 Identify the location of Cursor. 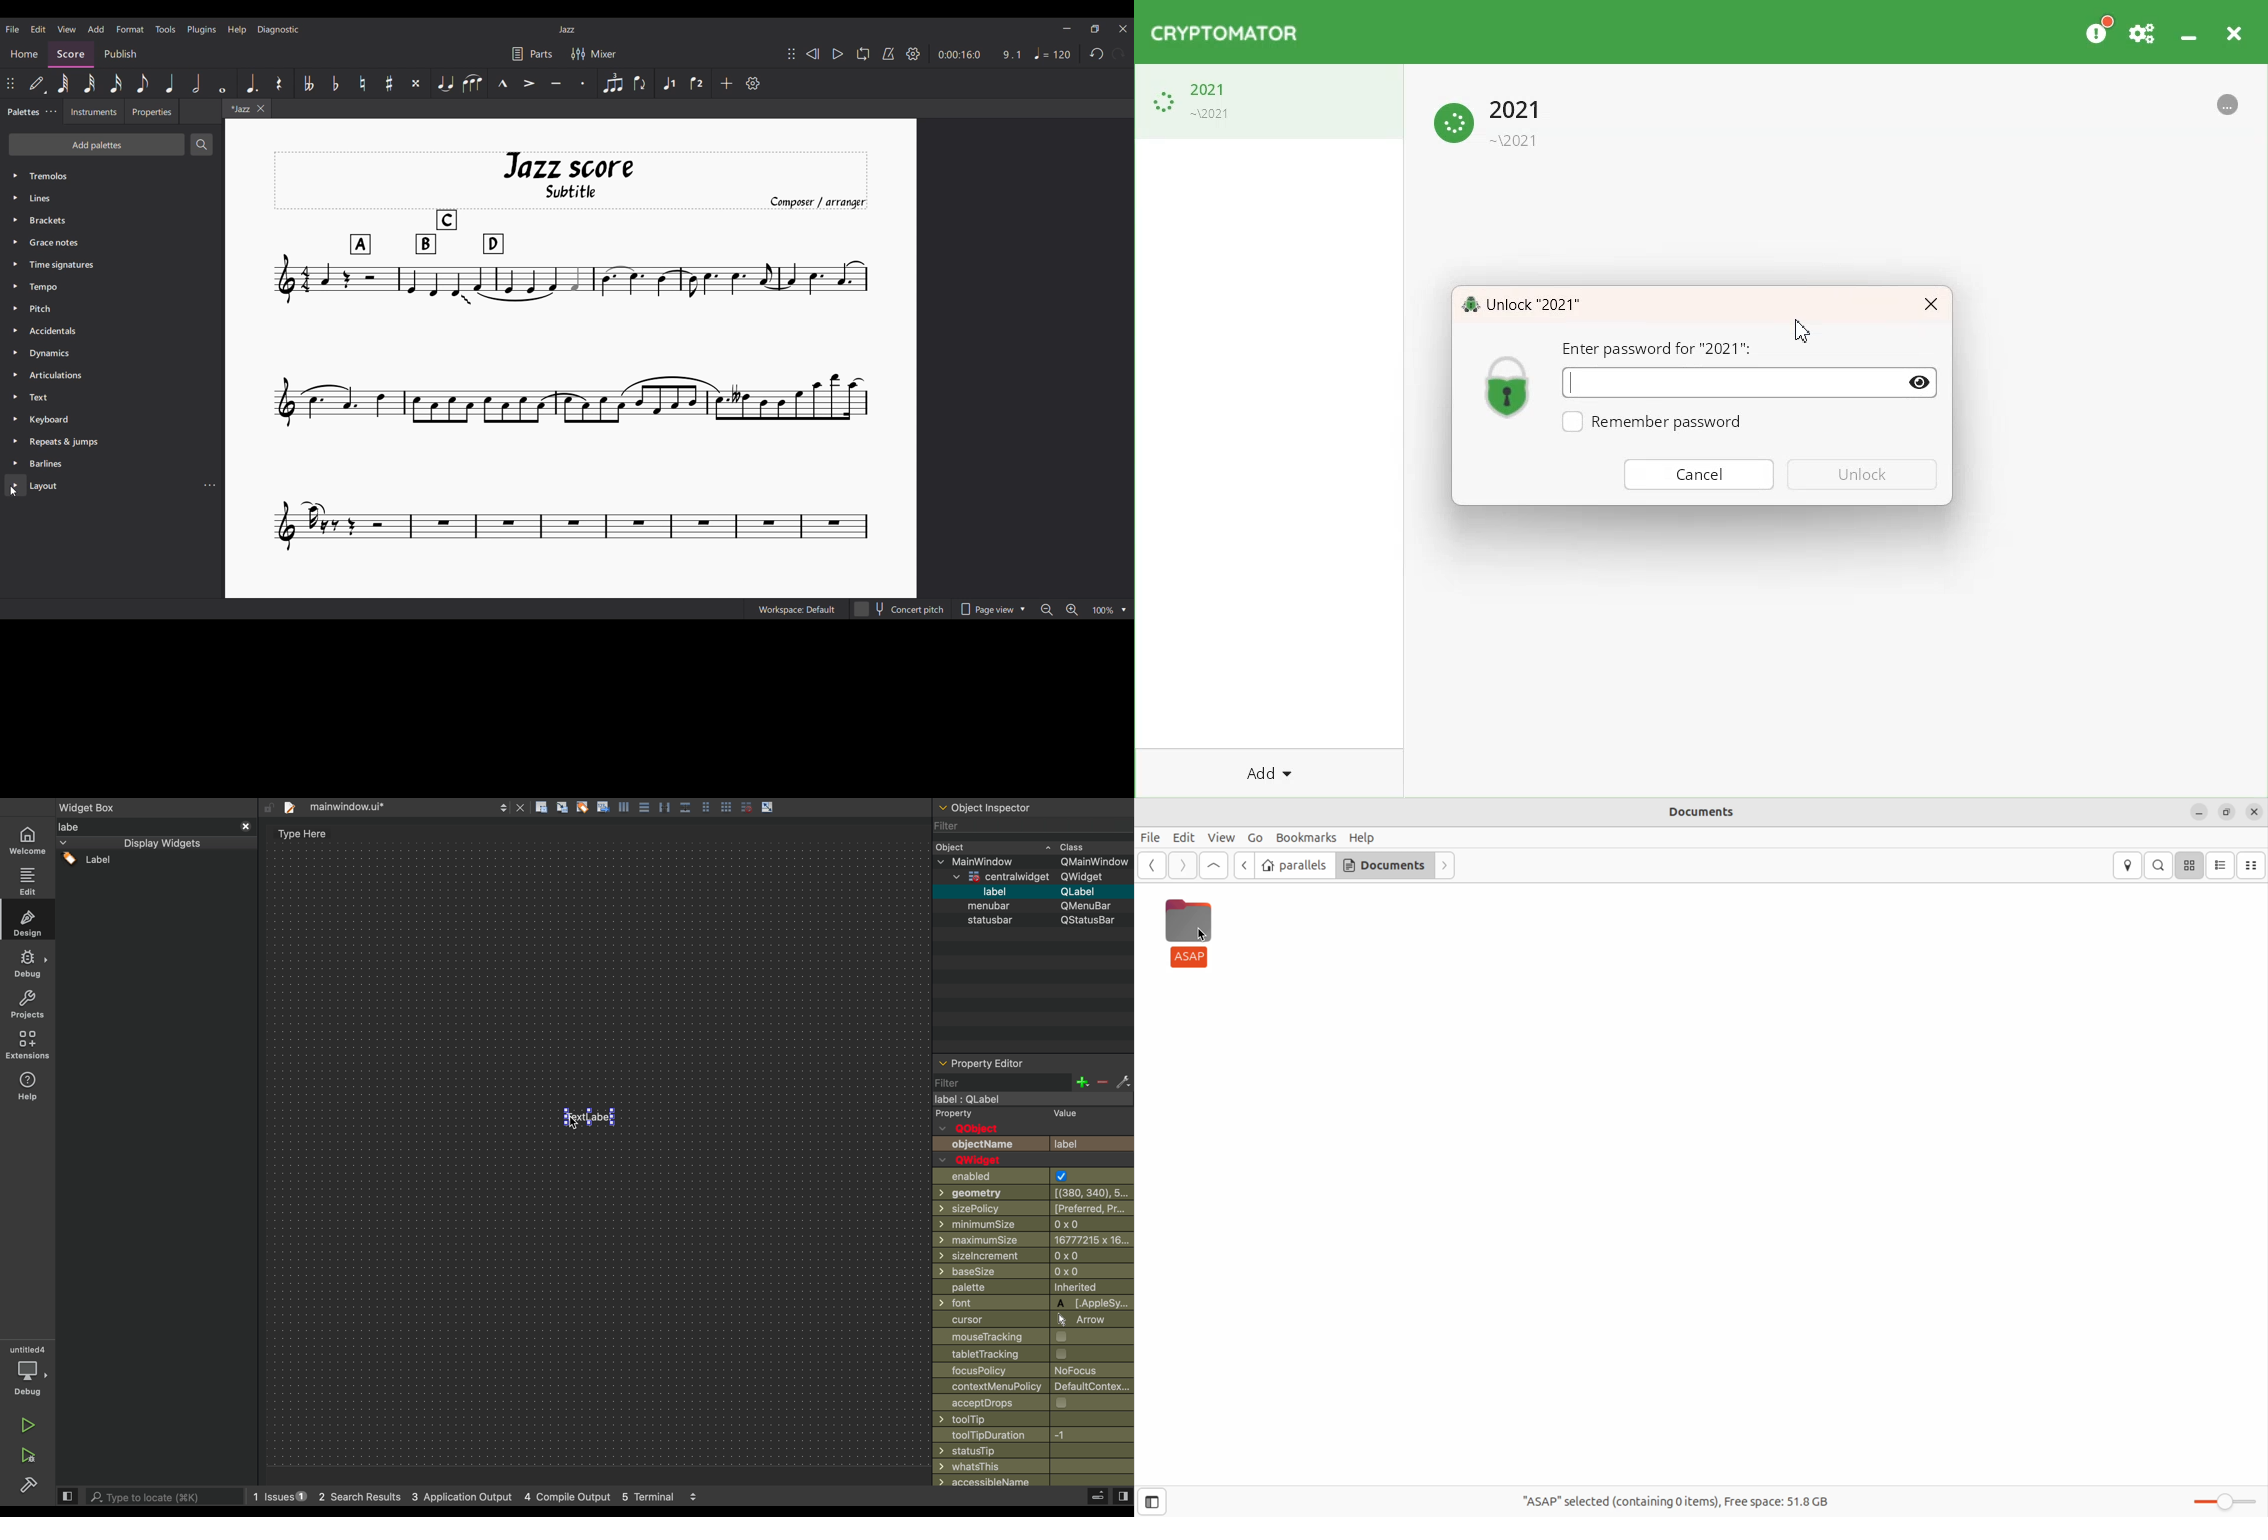
(14, 492).